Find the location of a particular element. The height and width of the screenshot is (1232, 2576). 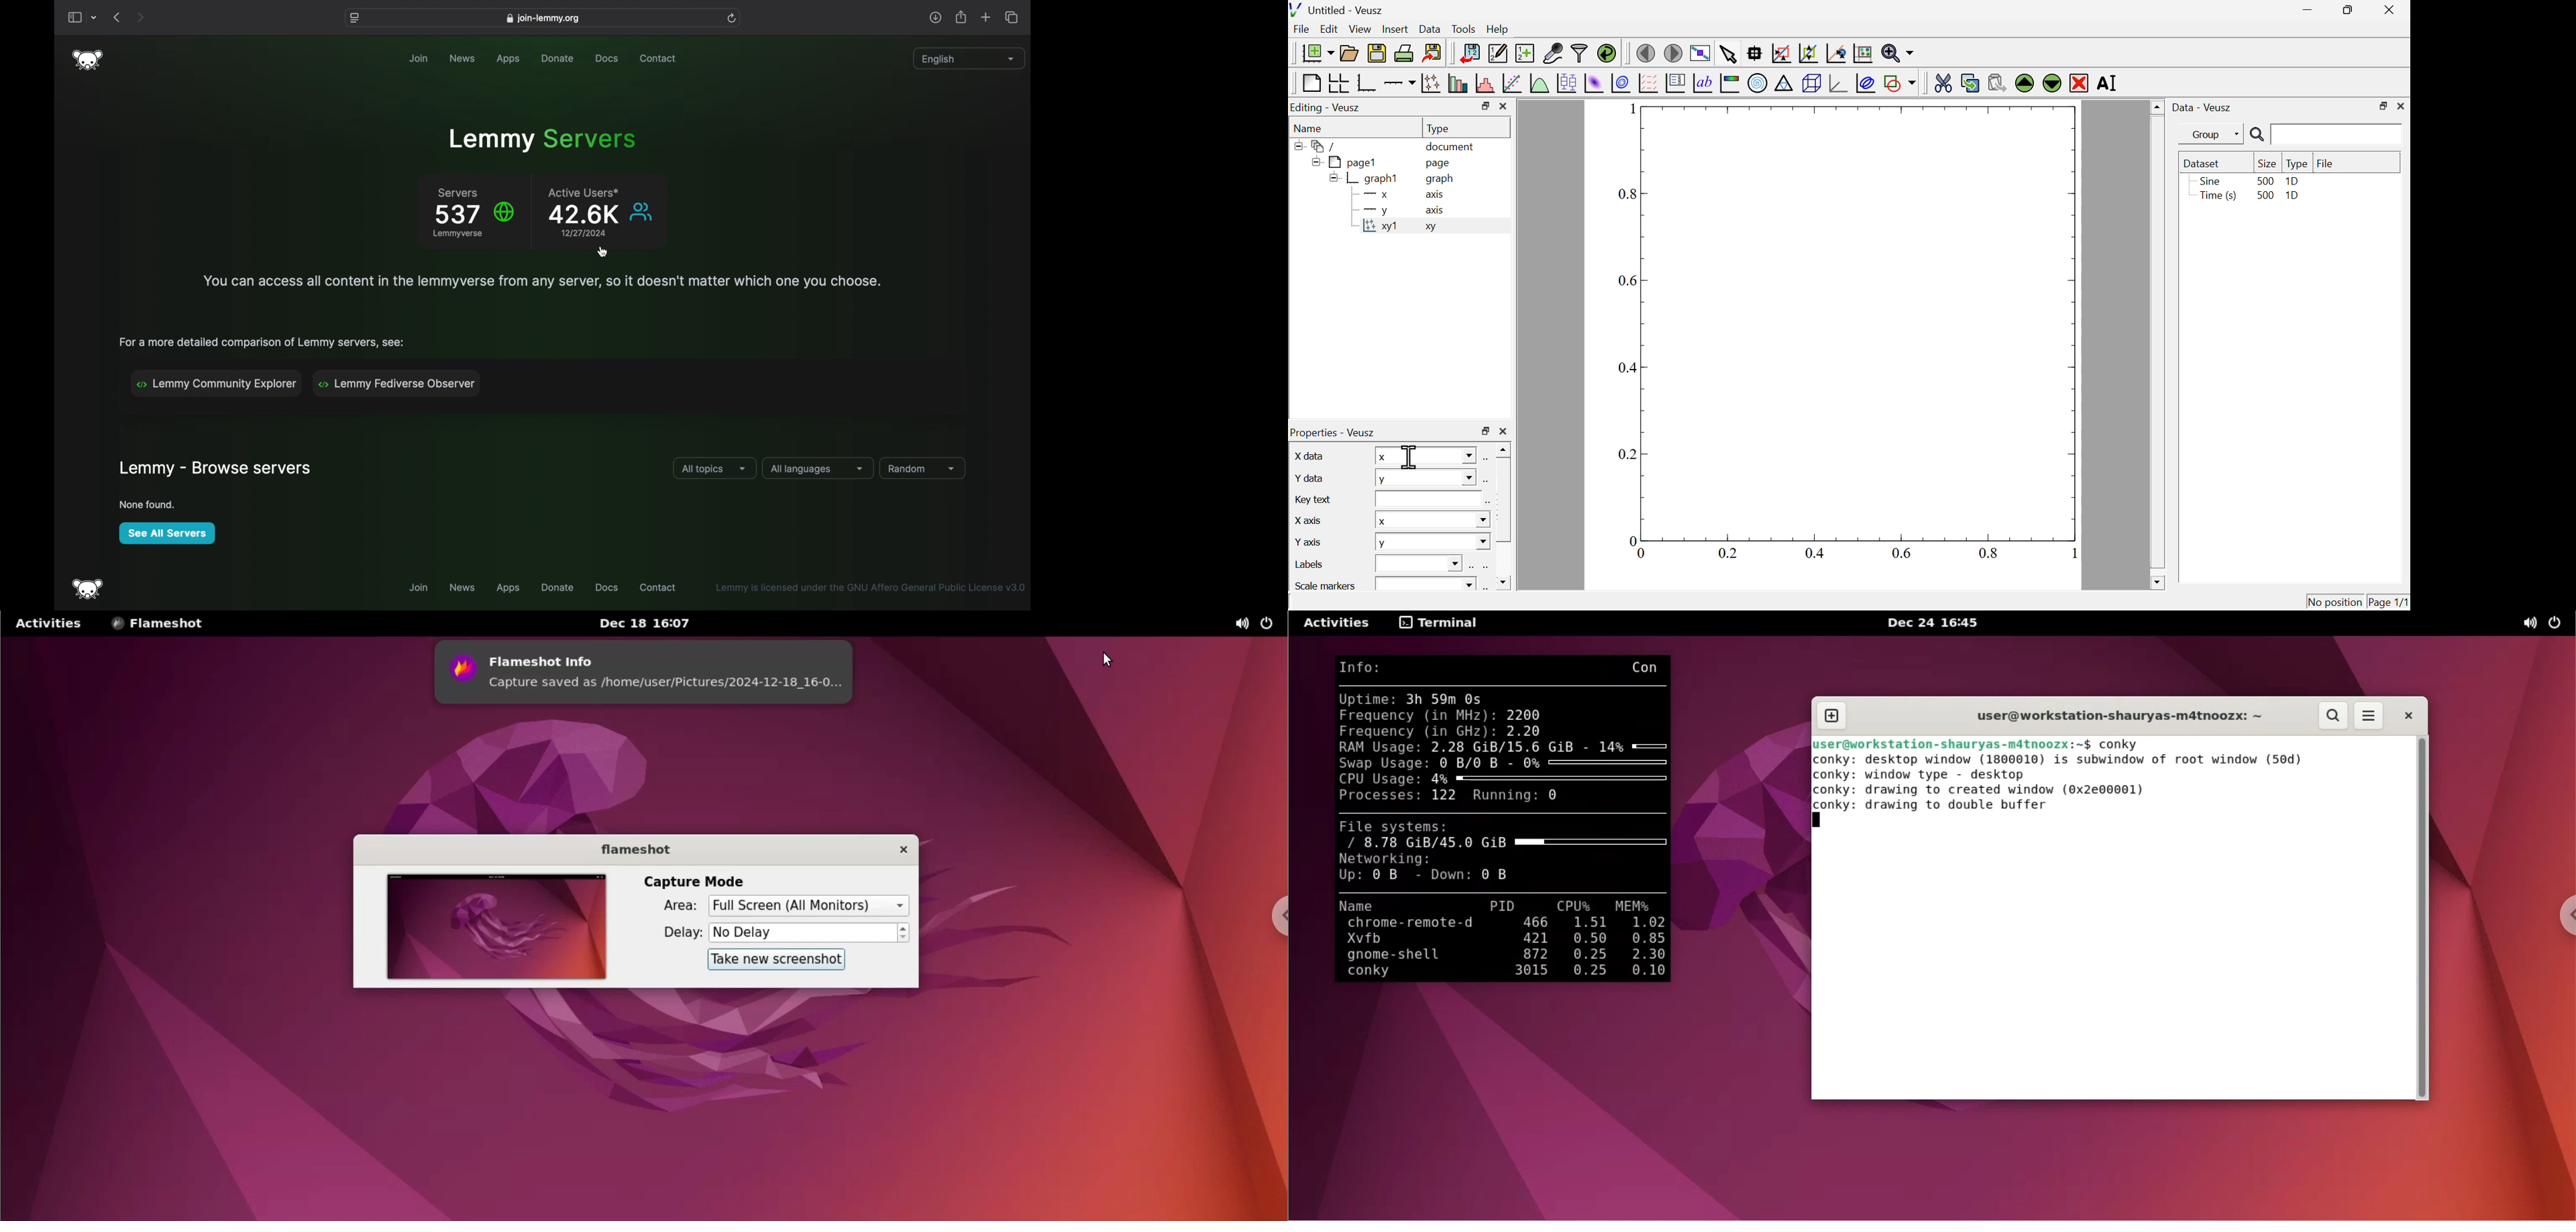

axis is located at coordinates (1437, 211).